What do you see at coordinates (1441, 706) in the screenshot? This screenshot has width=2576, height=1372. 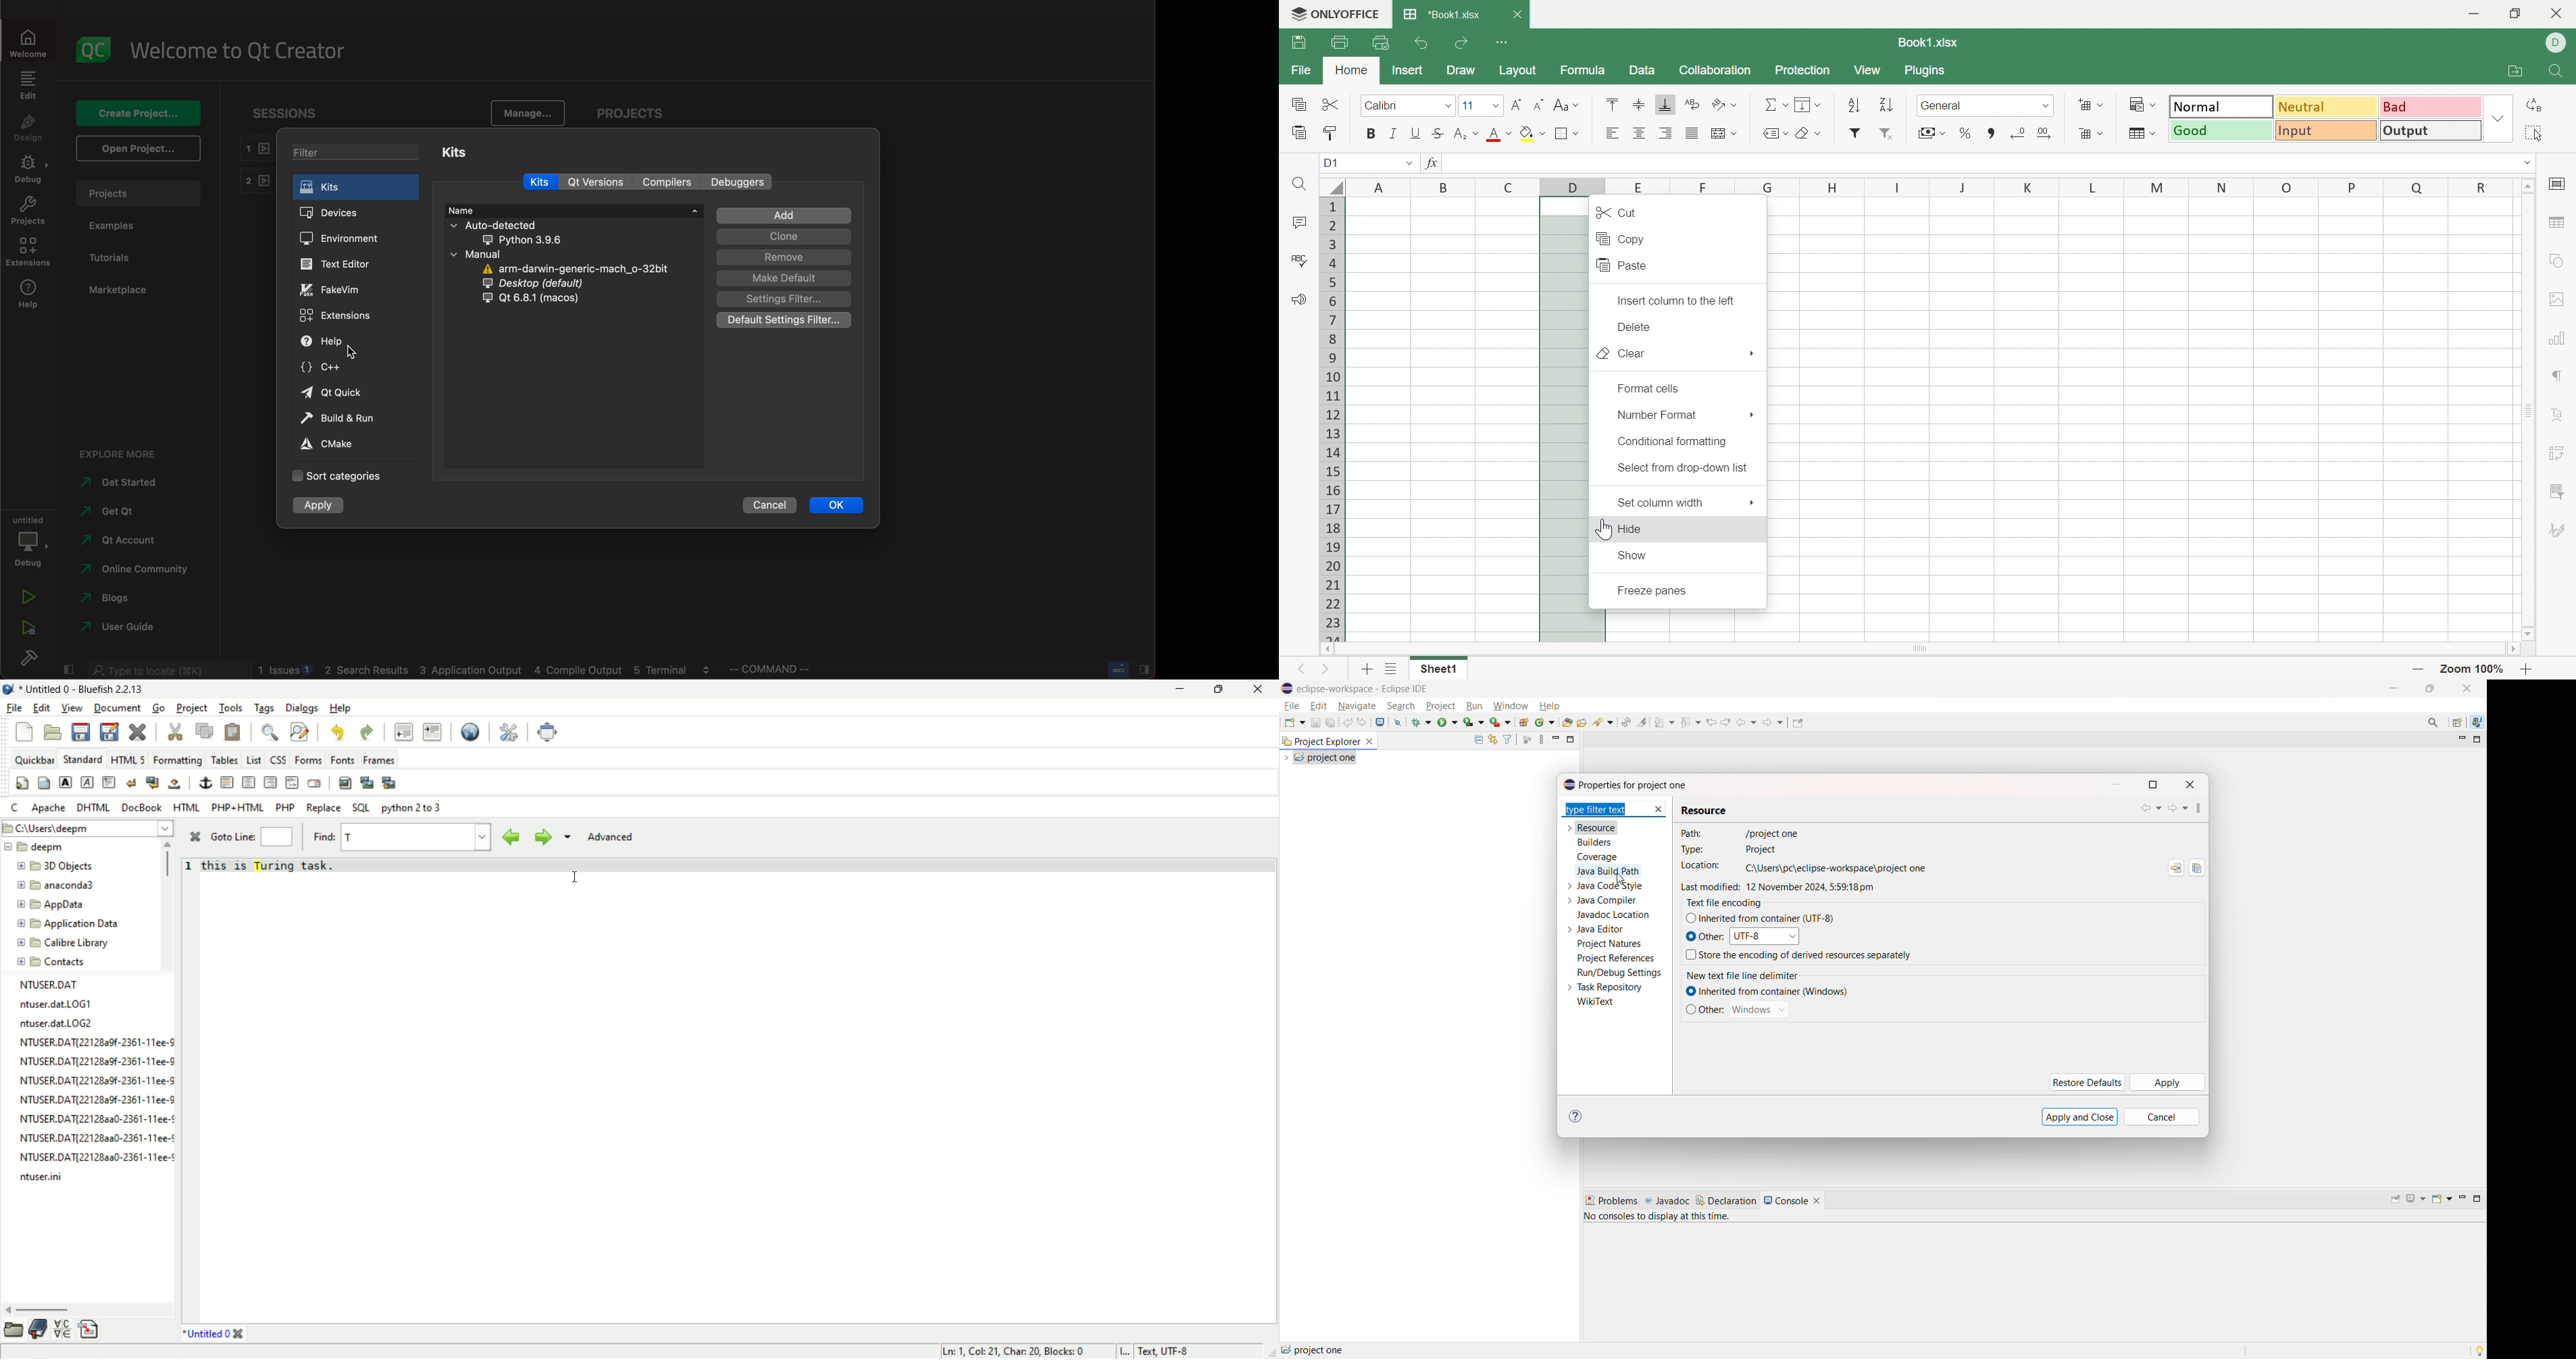 I see `project` at bounding box center [1441, 706].